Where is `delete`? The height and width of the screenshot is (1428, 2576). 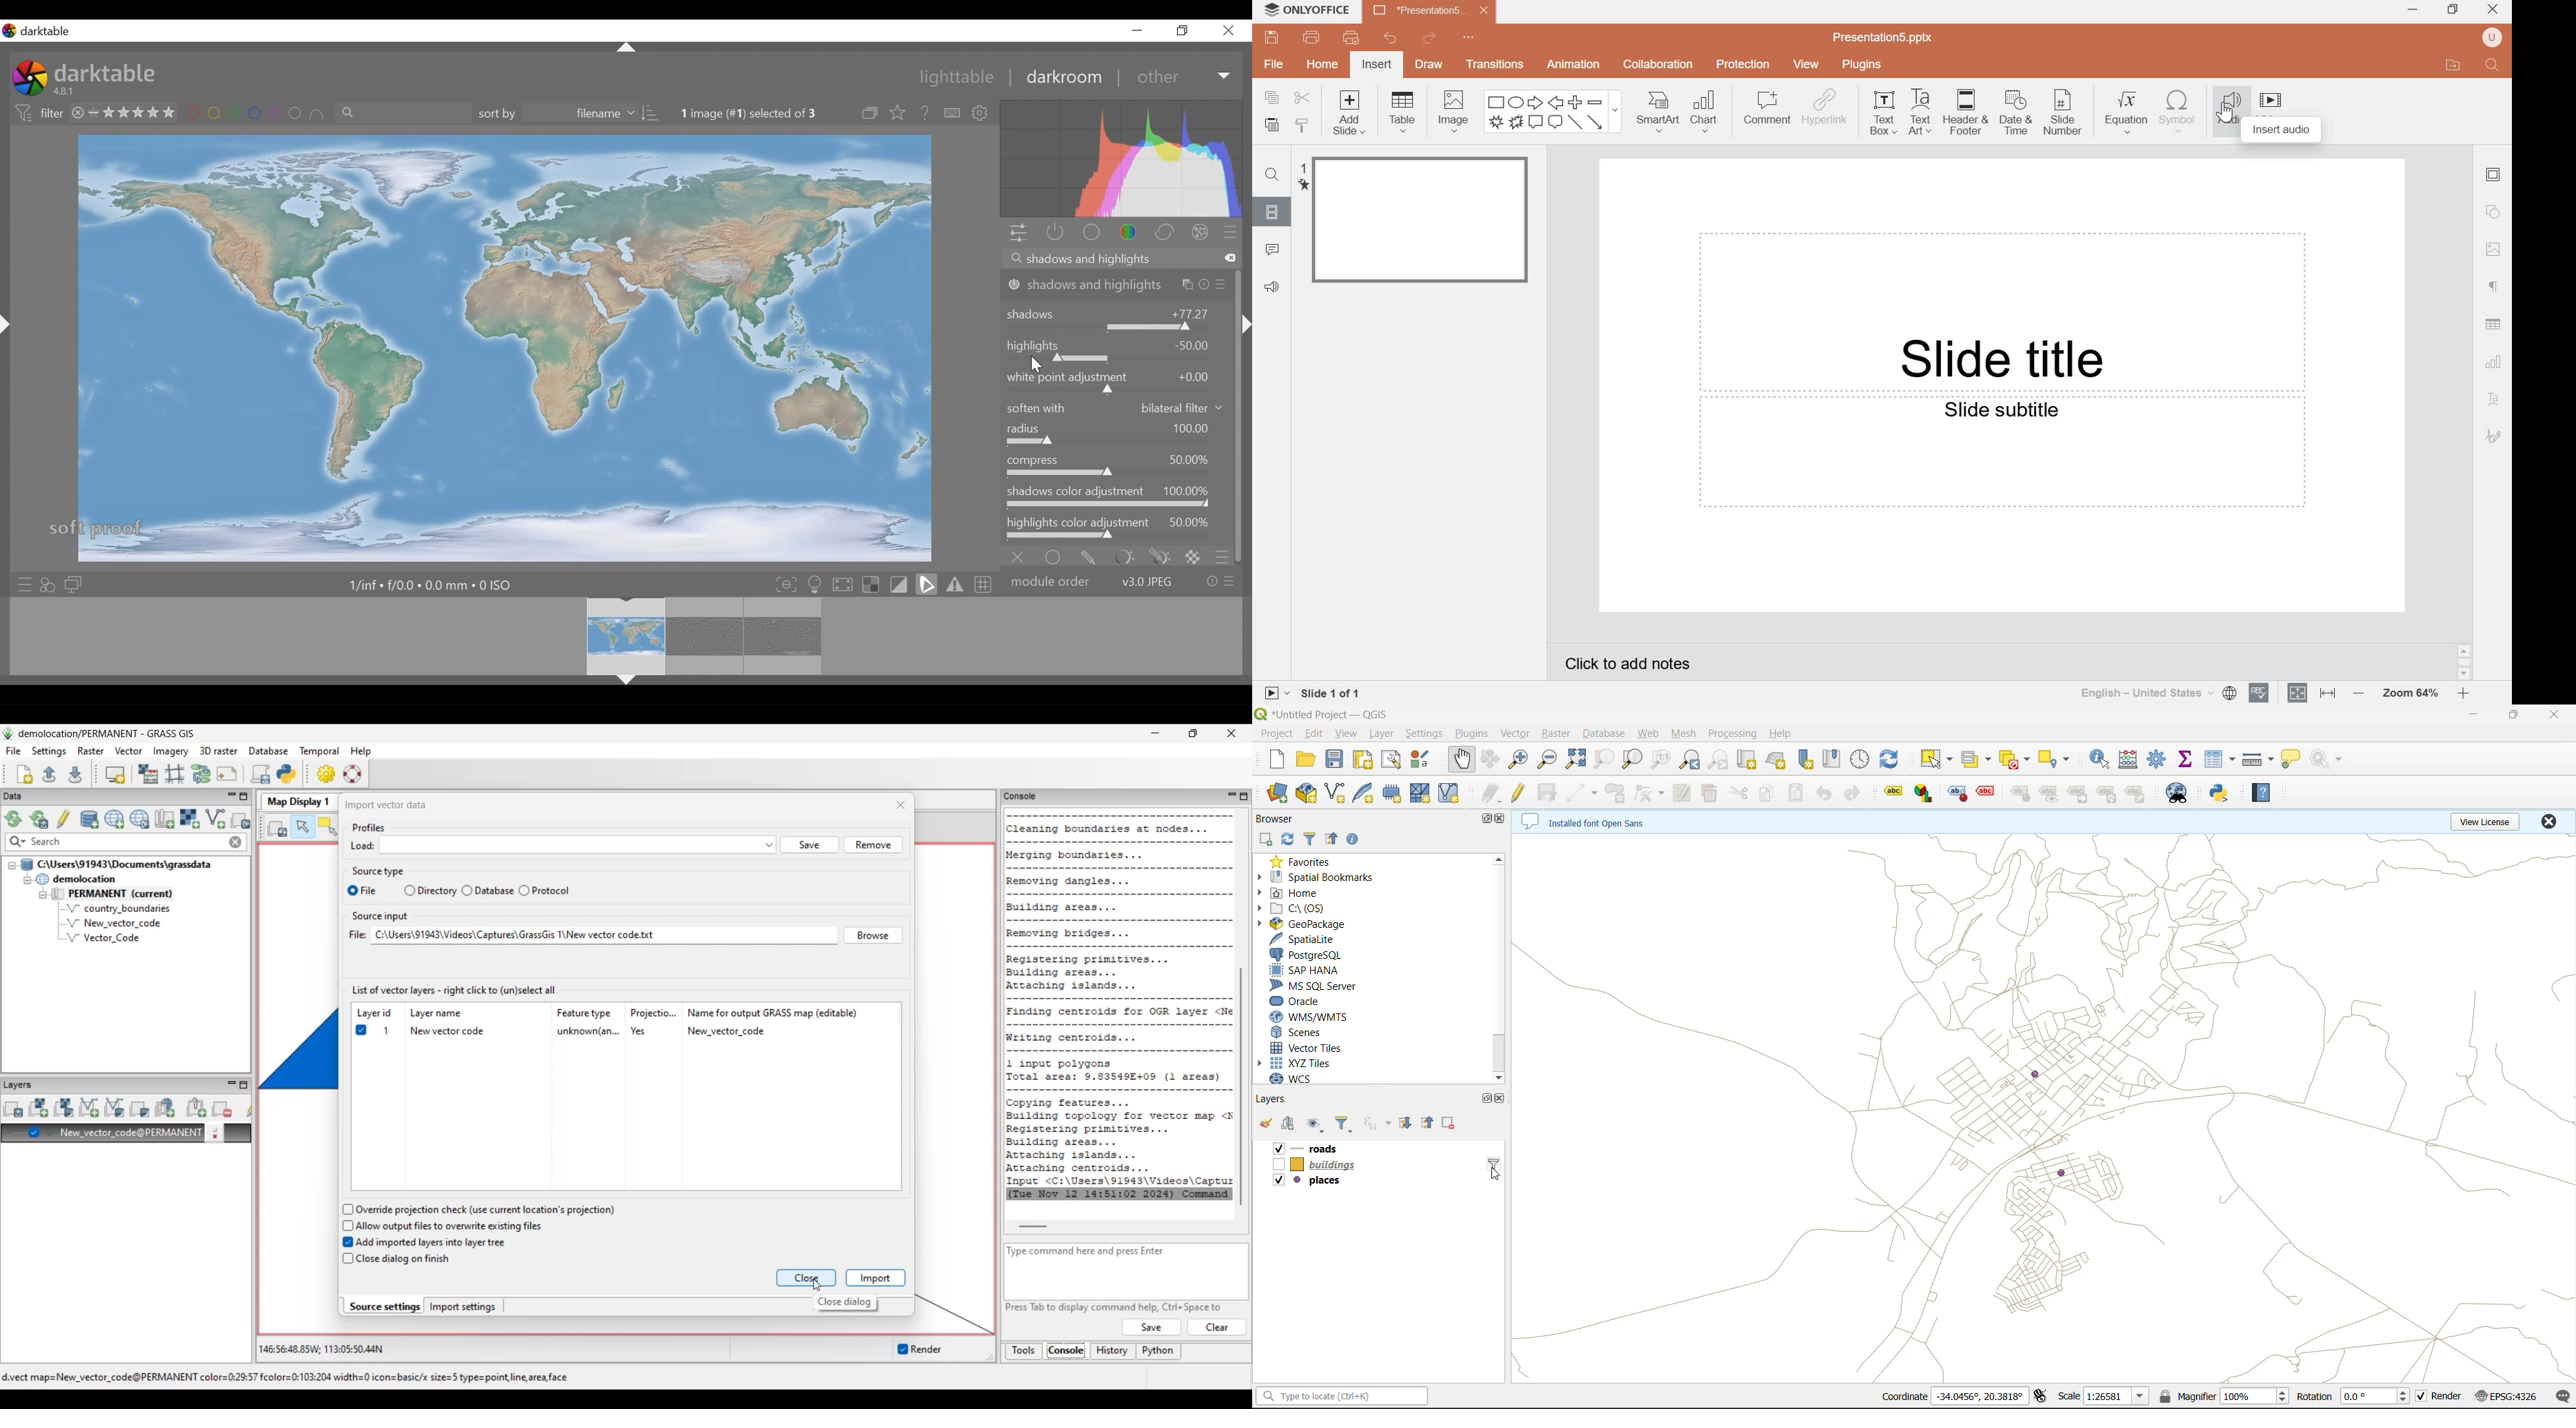
delete is located at coordinates (1709, 790).